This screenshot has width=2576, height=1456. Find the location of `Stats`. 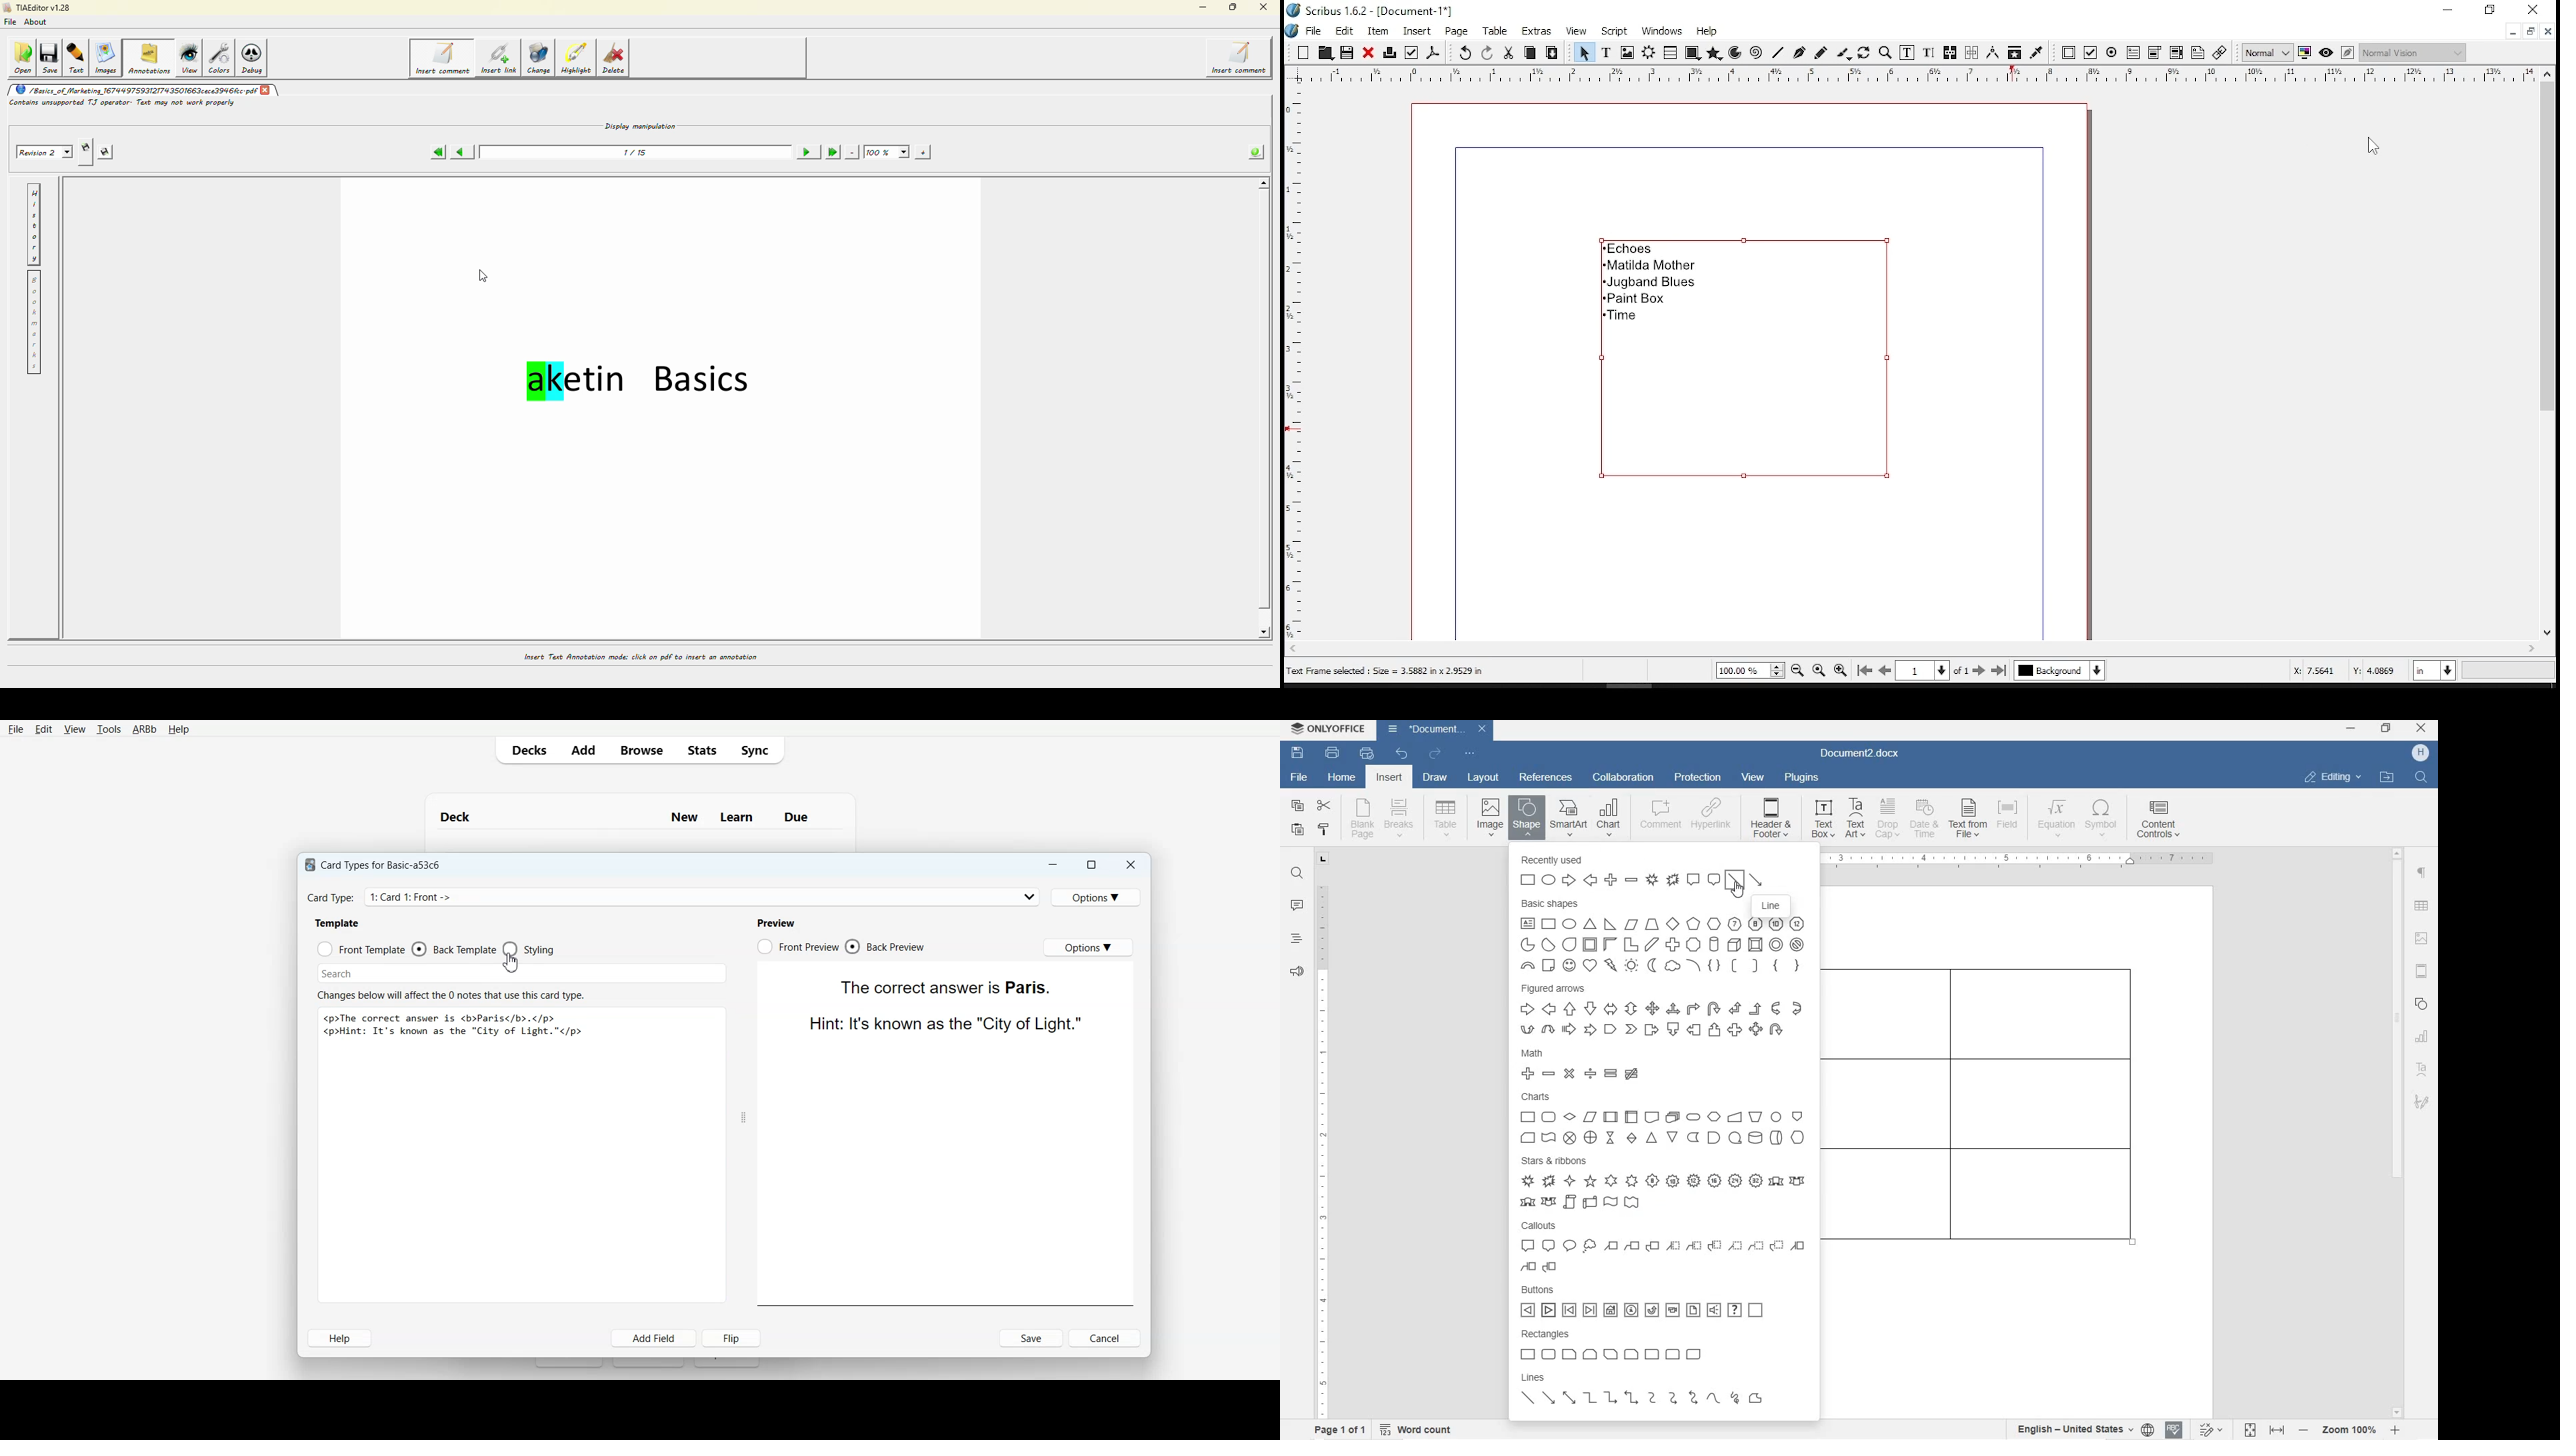

Stats is located at coordinates (701, 749).